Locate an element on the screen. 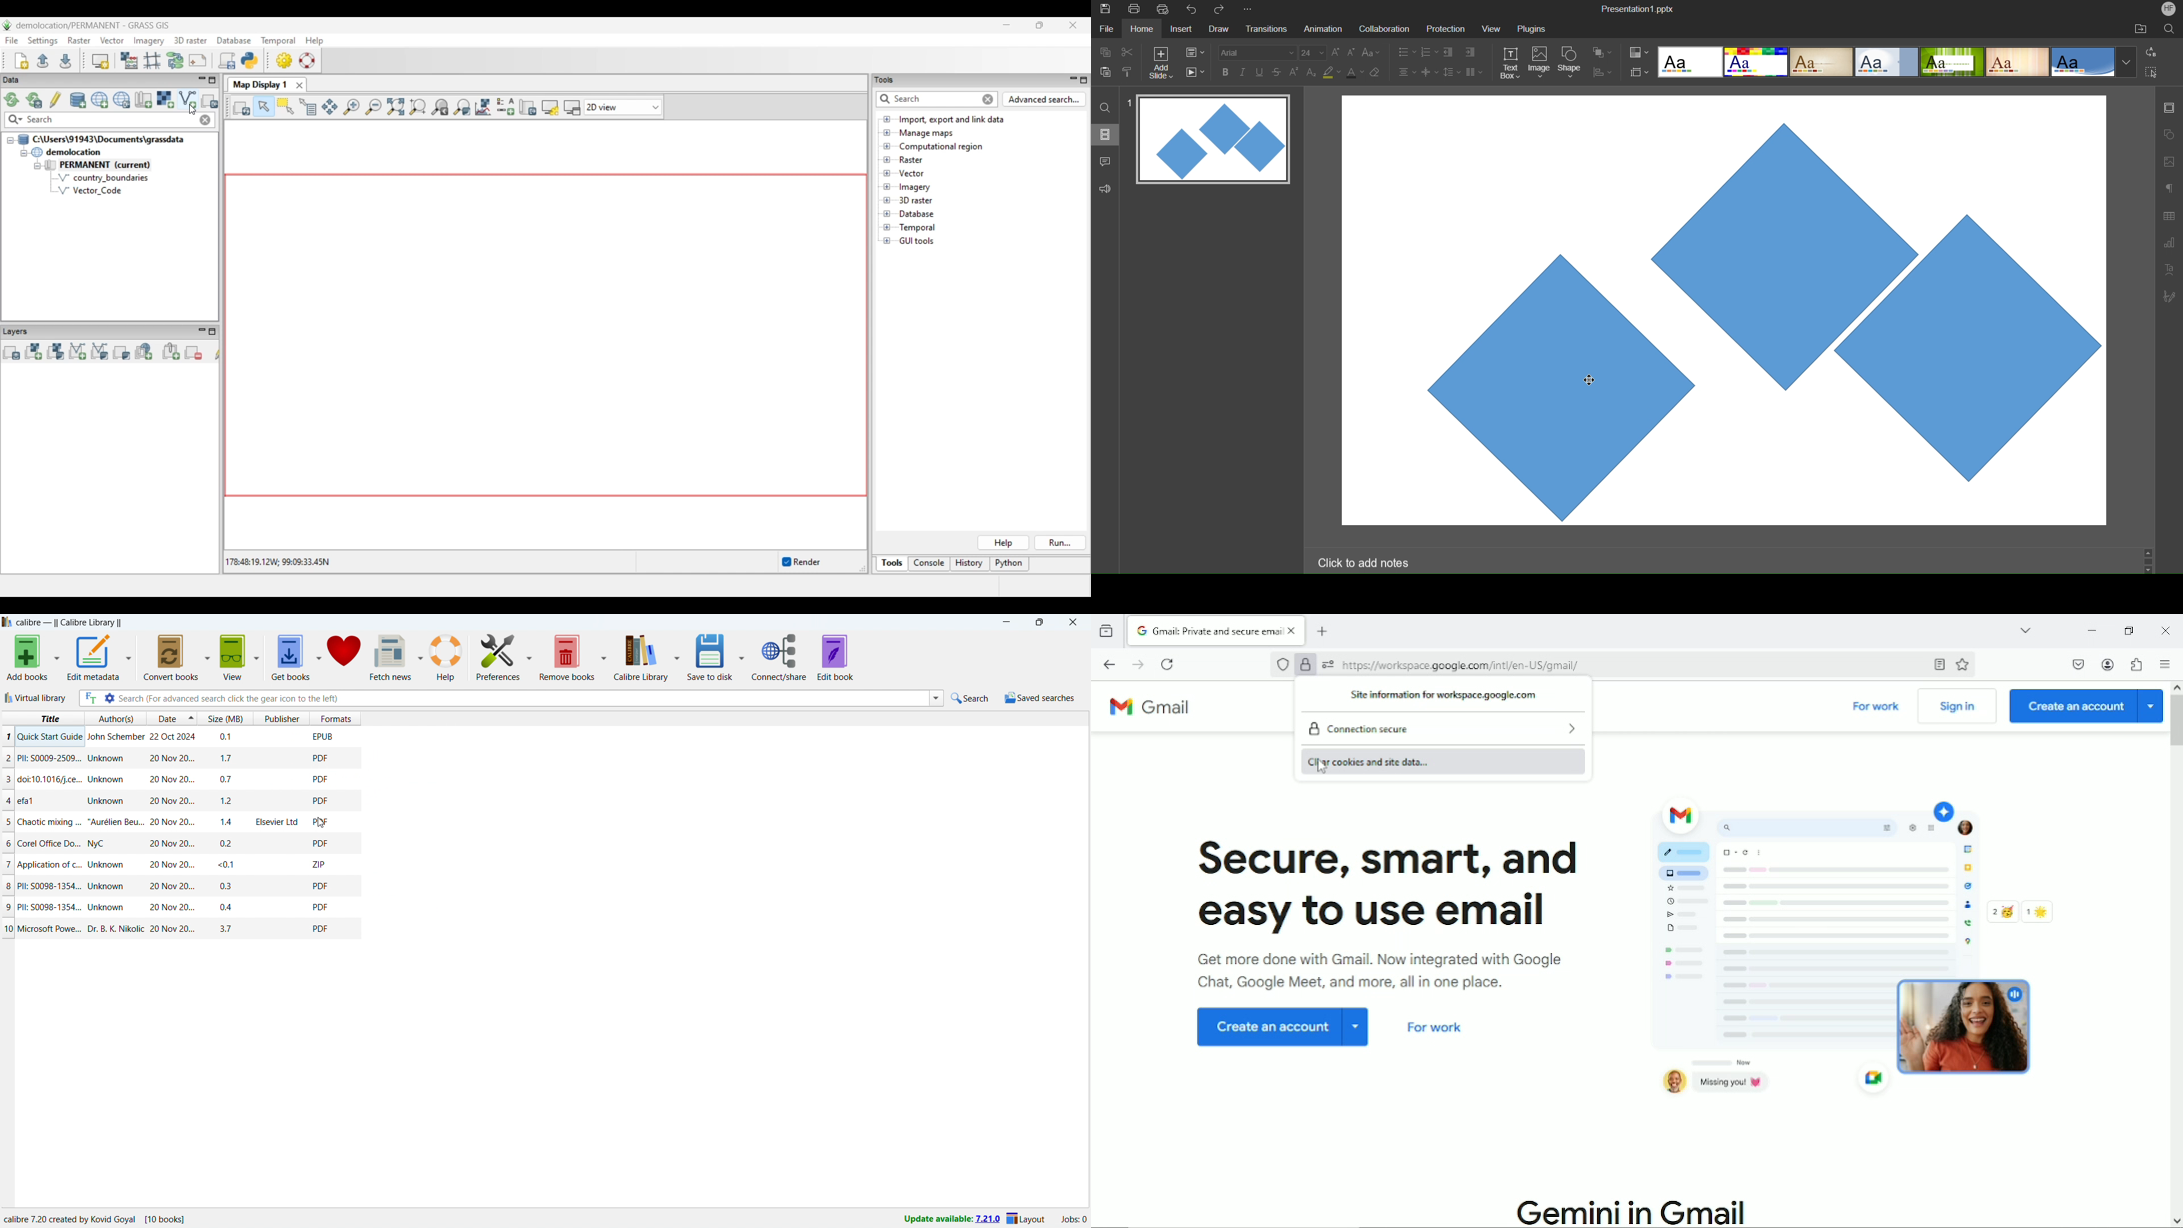  Font is located at coordinates (1256, 52).